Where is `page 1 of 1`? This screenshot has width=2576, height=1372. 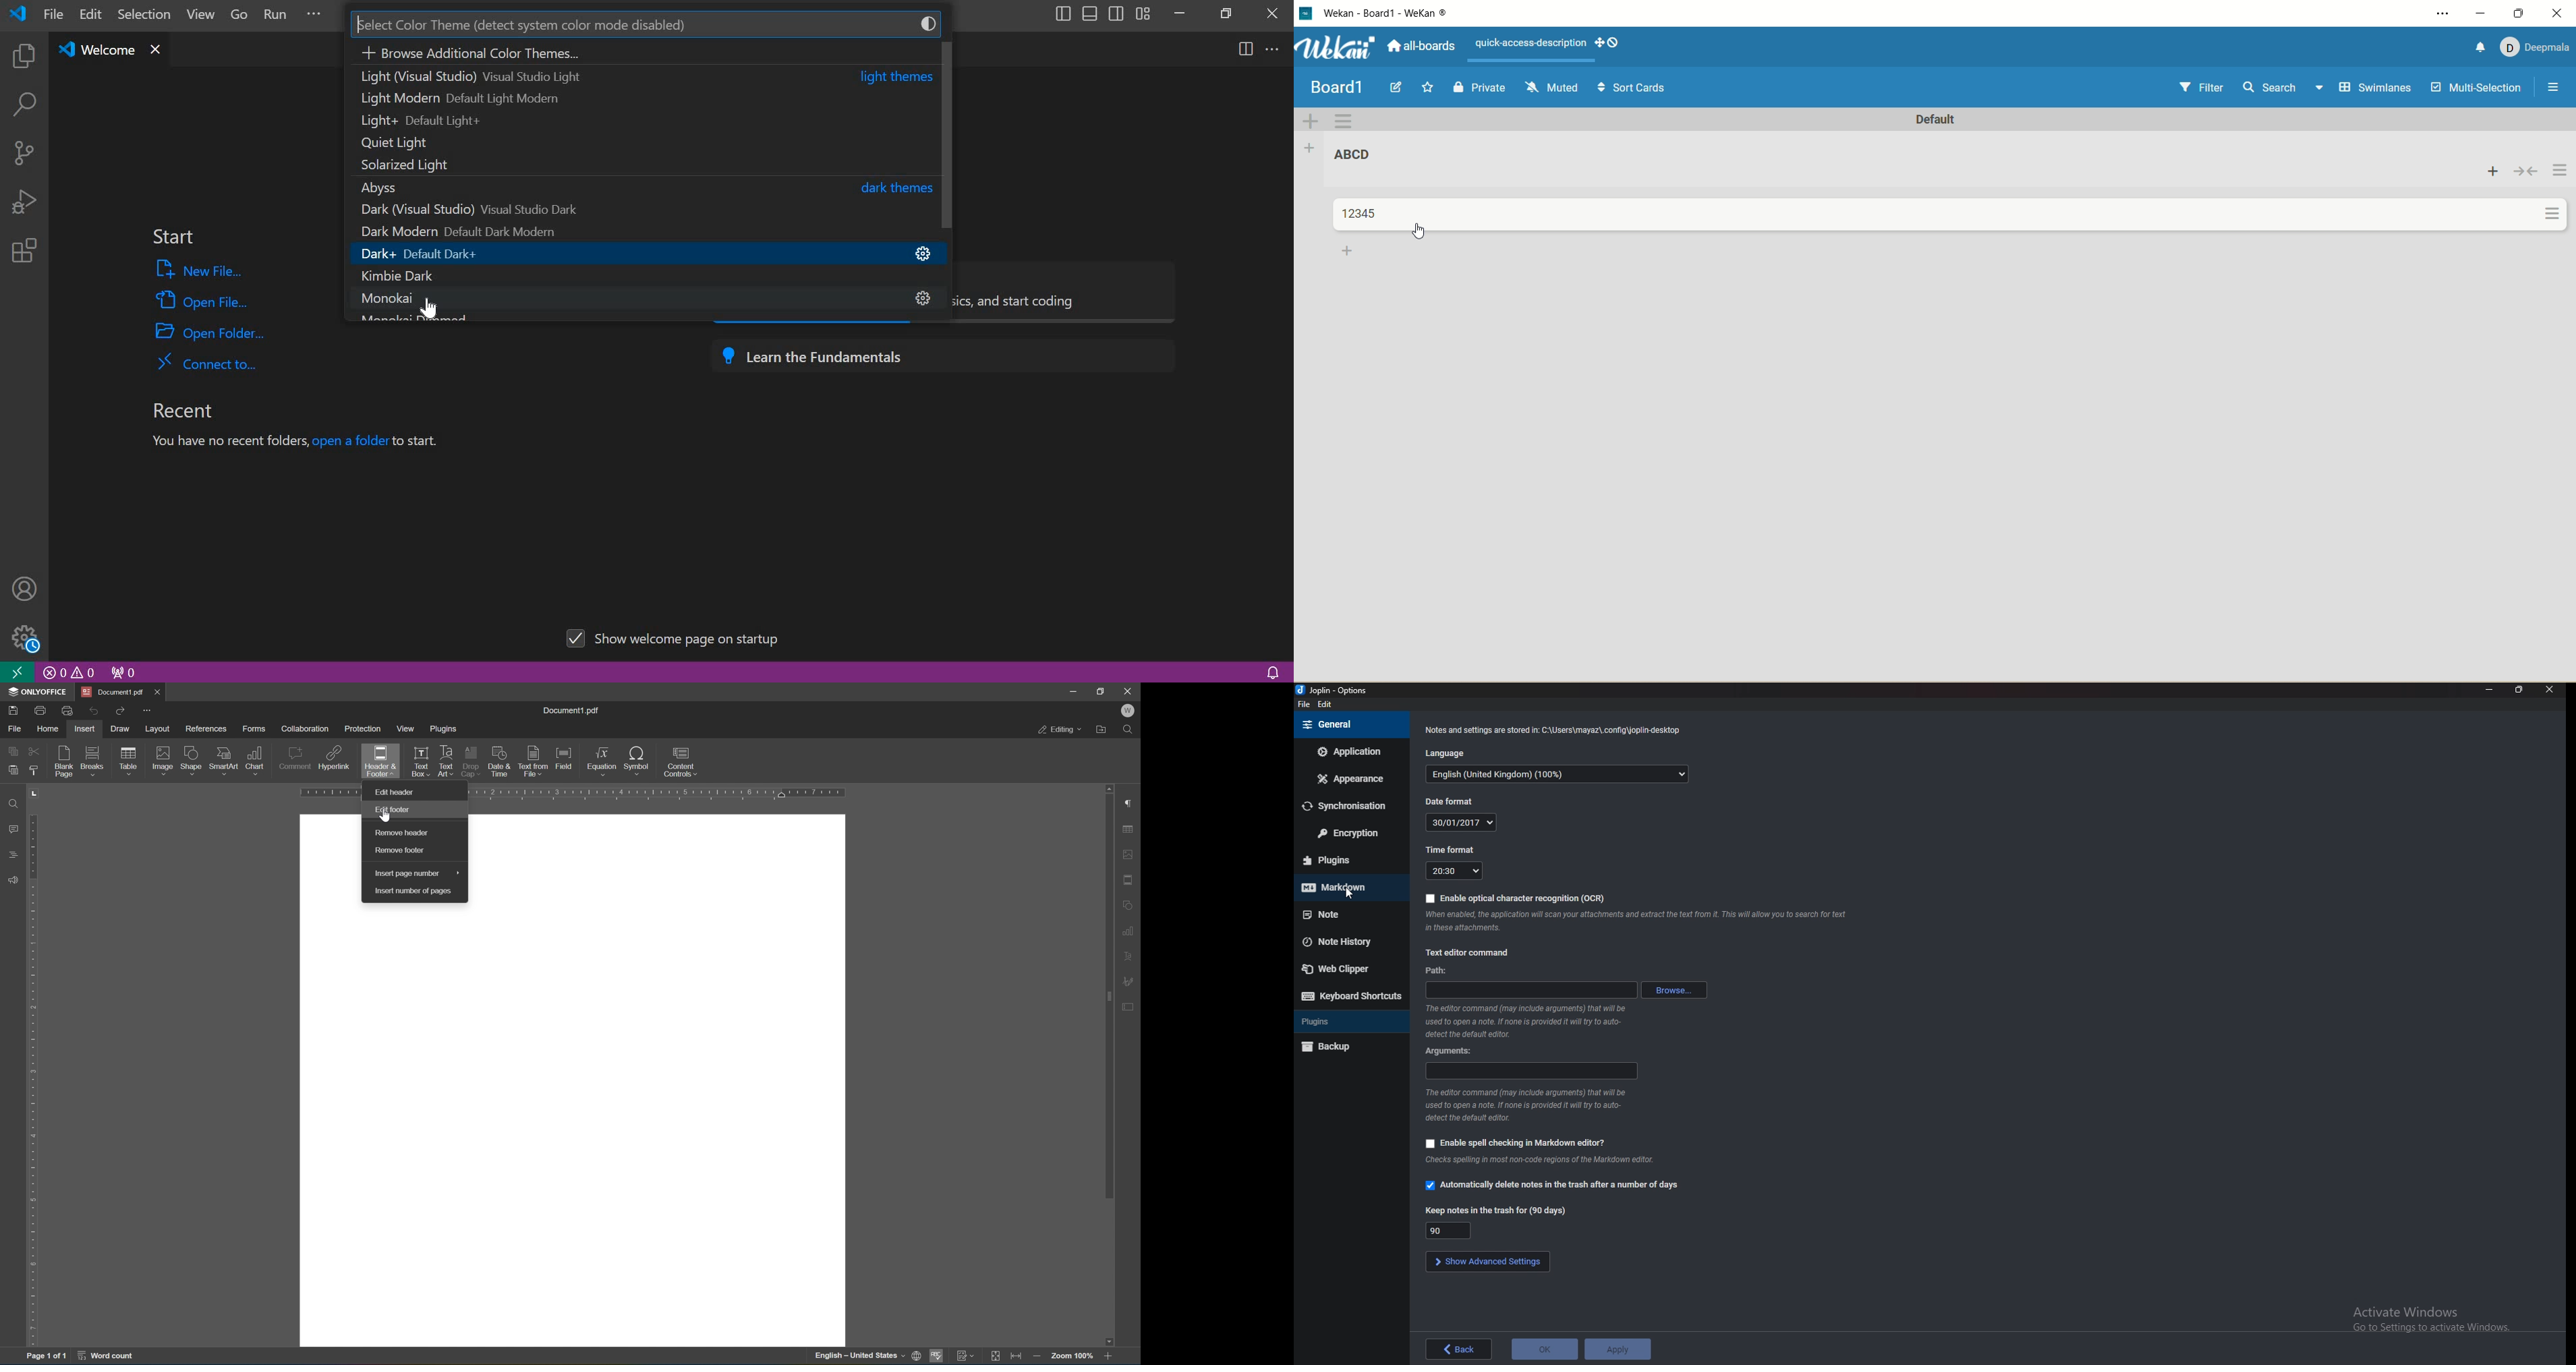 page 1 of 1 is located at coordinates (48, 1354).